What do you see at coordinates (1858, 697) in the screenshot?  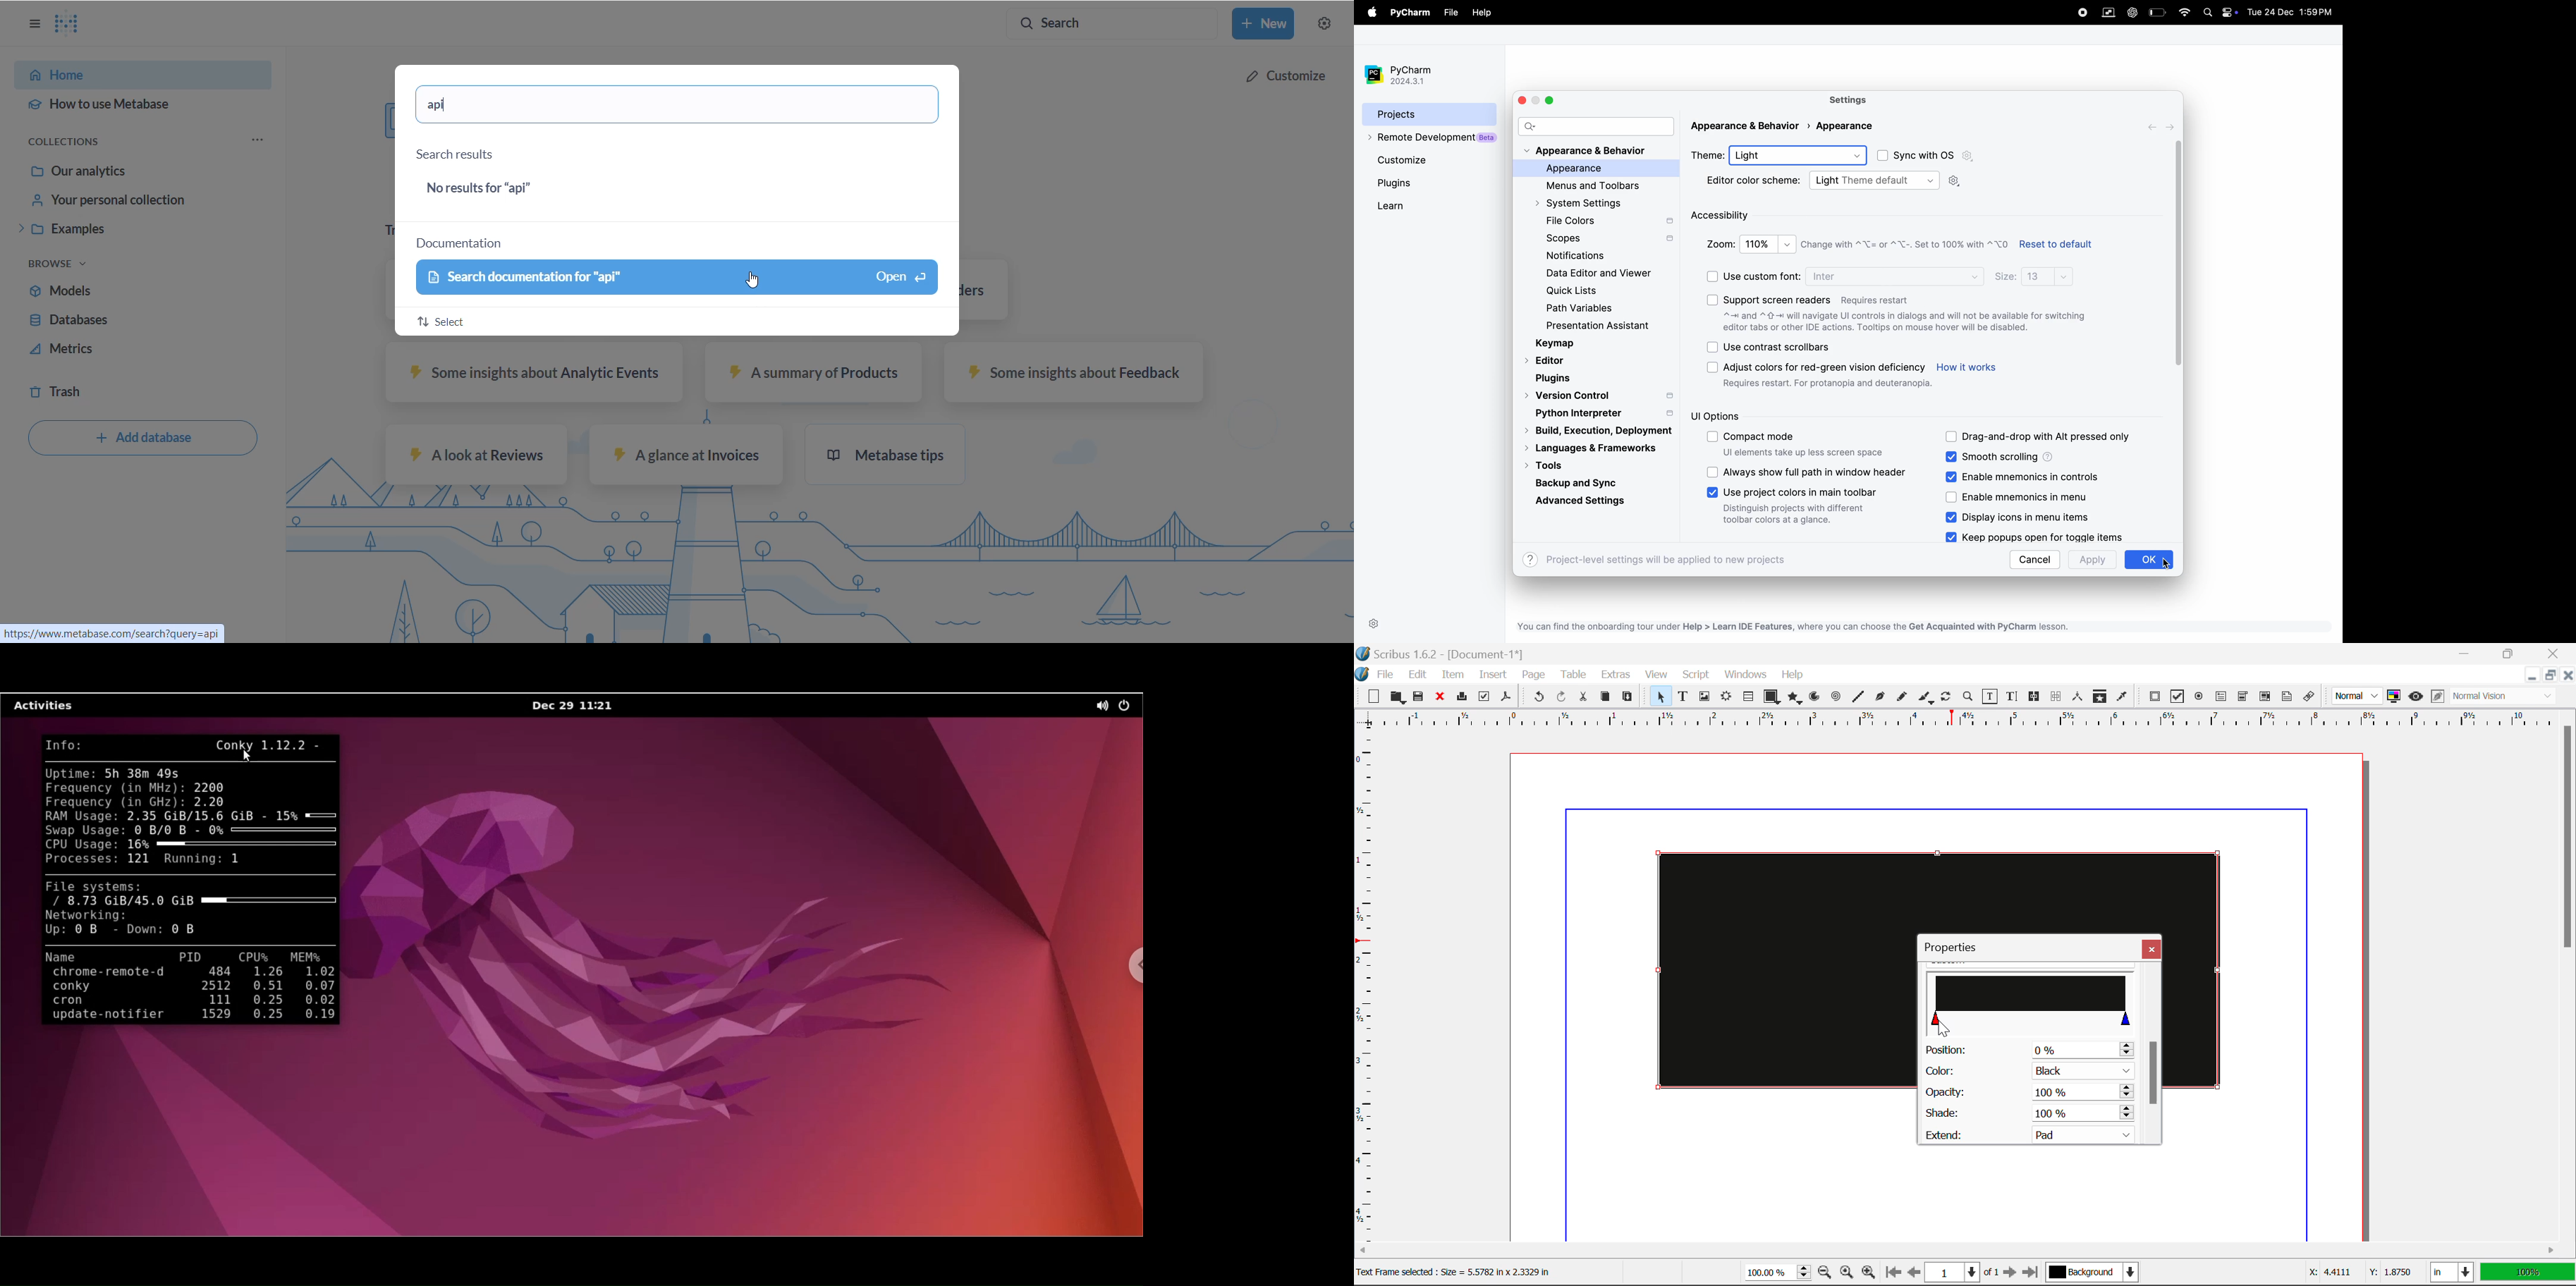 I see `Line` at bounding box center [1858, 697].